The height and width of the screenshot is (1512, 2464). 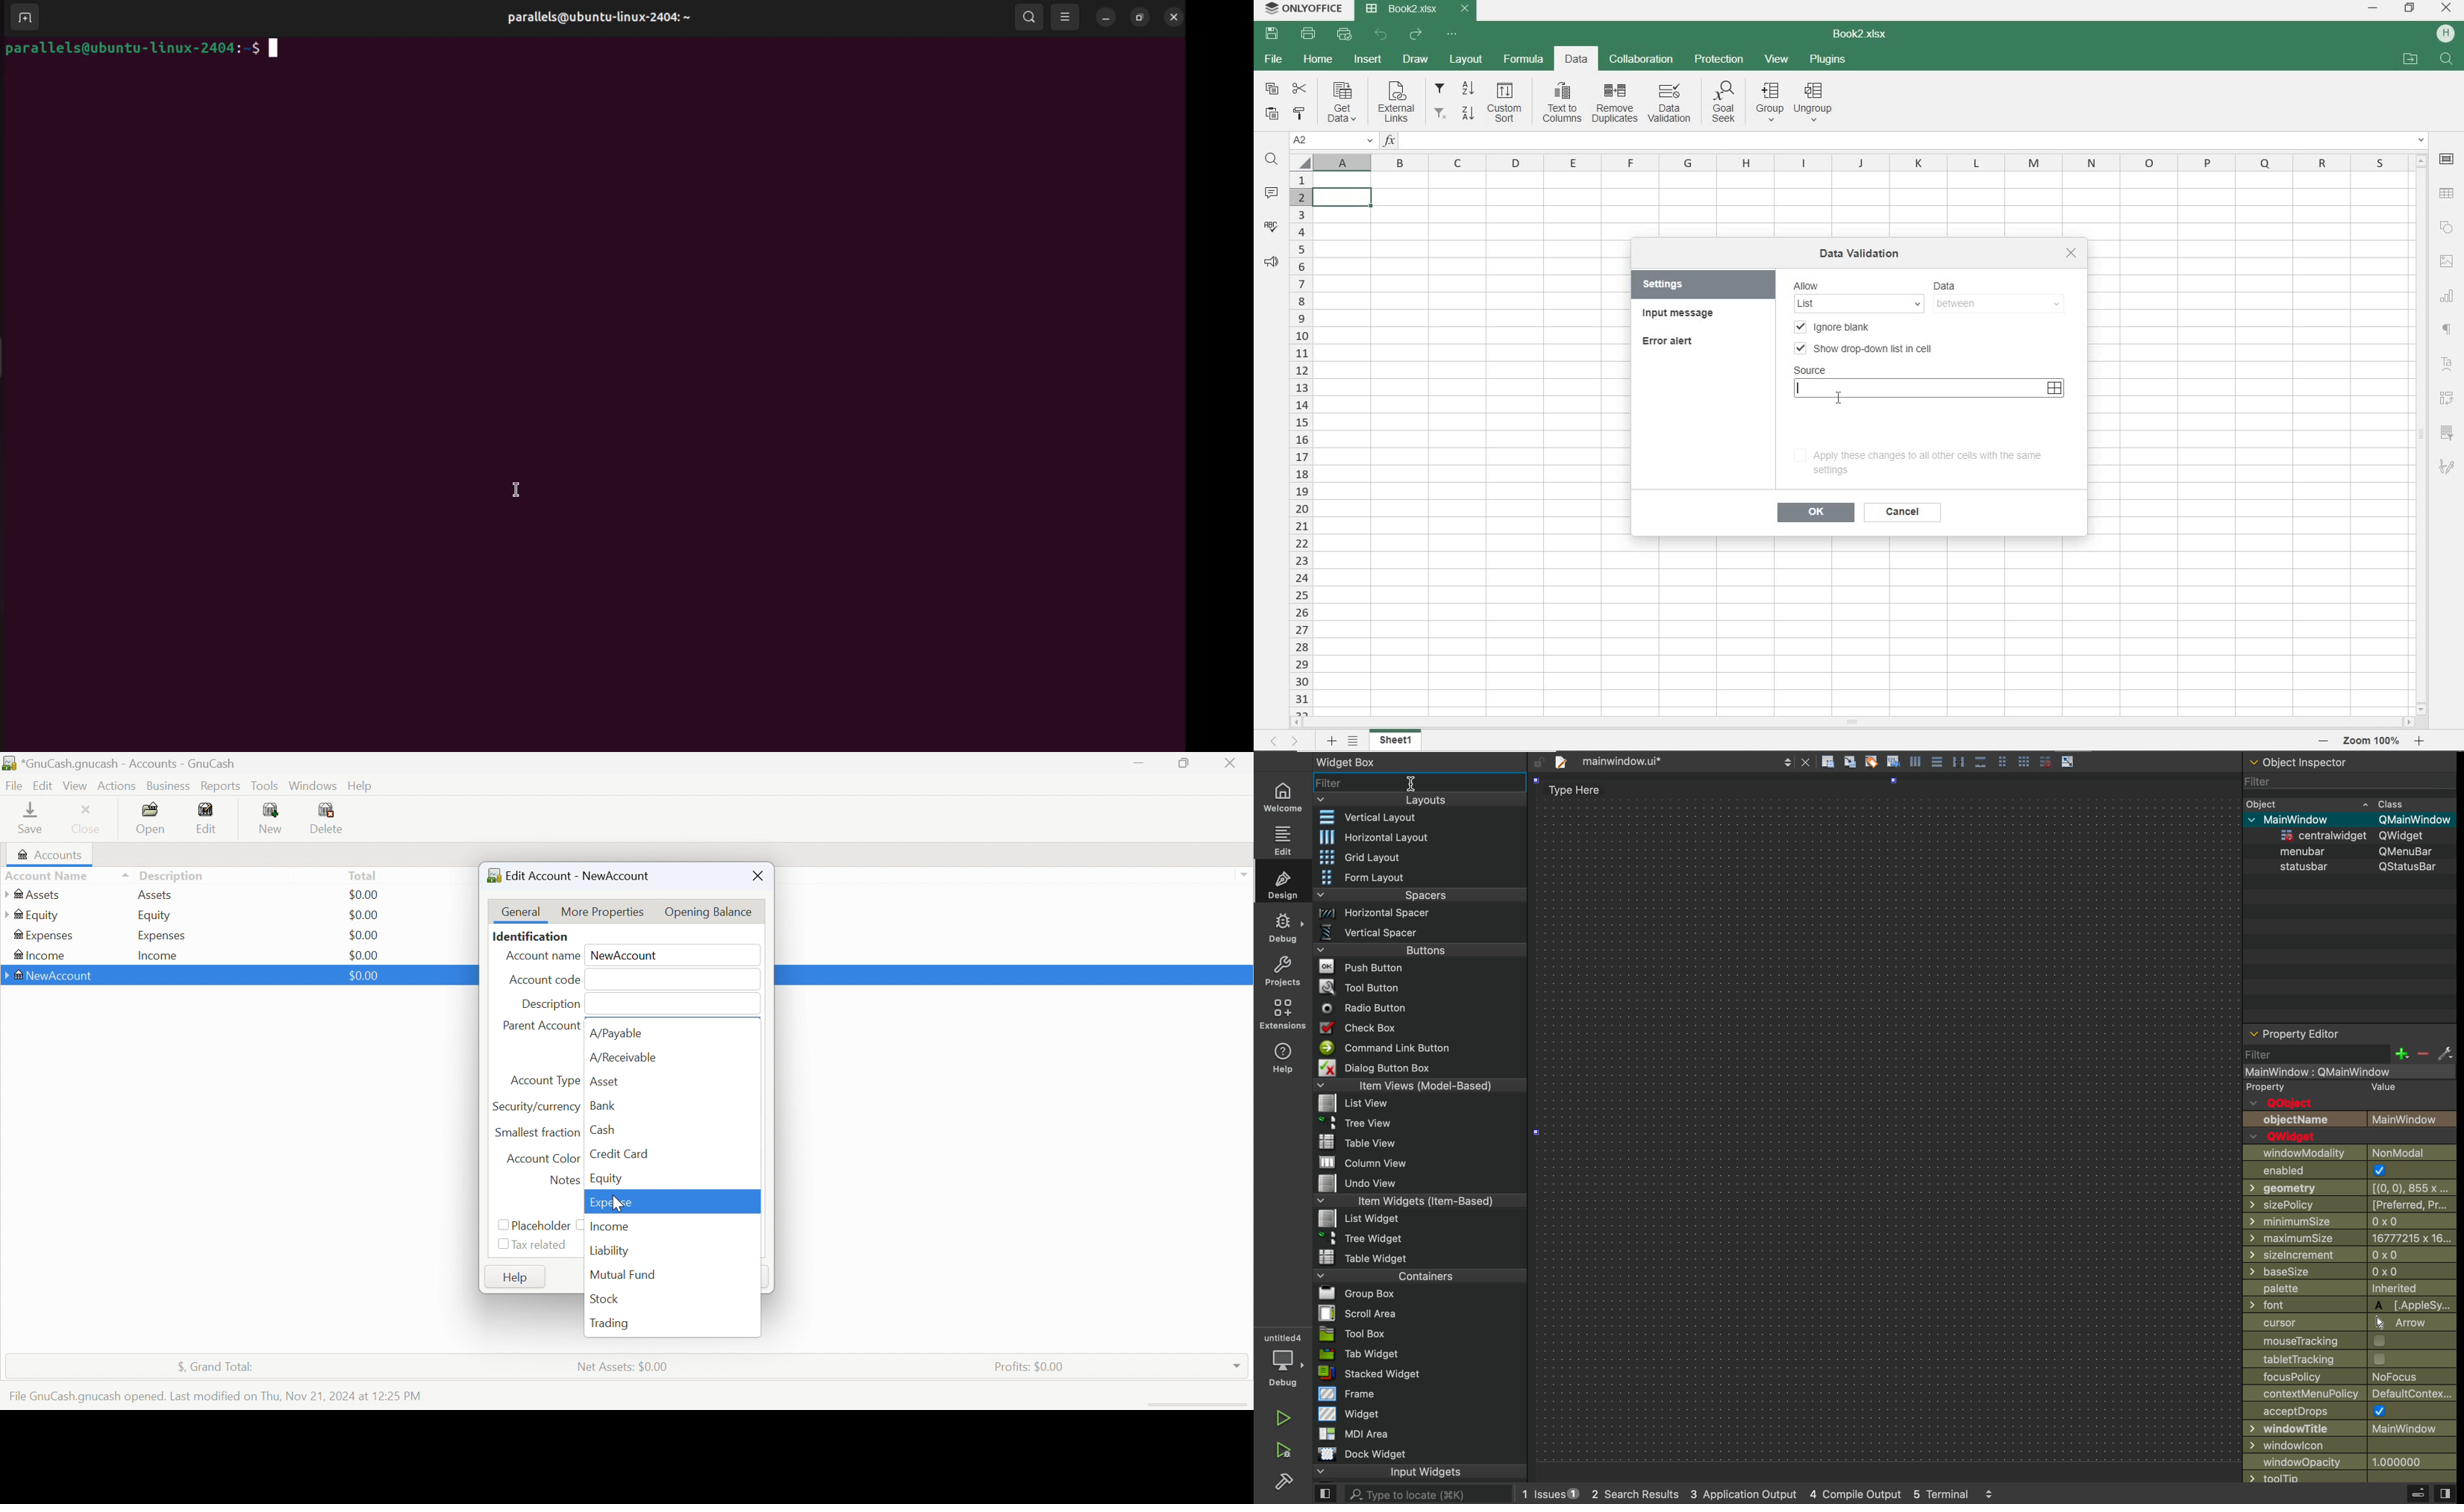 What do you see at coordinates (2372, 7) in the screenshot?
I see `MINIMIZE` at bounding box center [2372, 7].